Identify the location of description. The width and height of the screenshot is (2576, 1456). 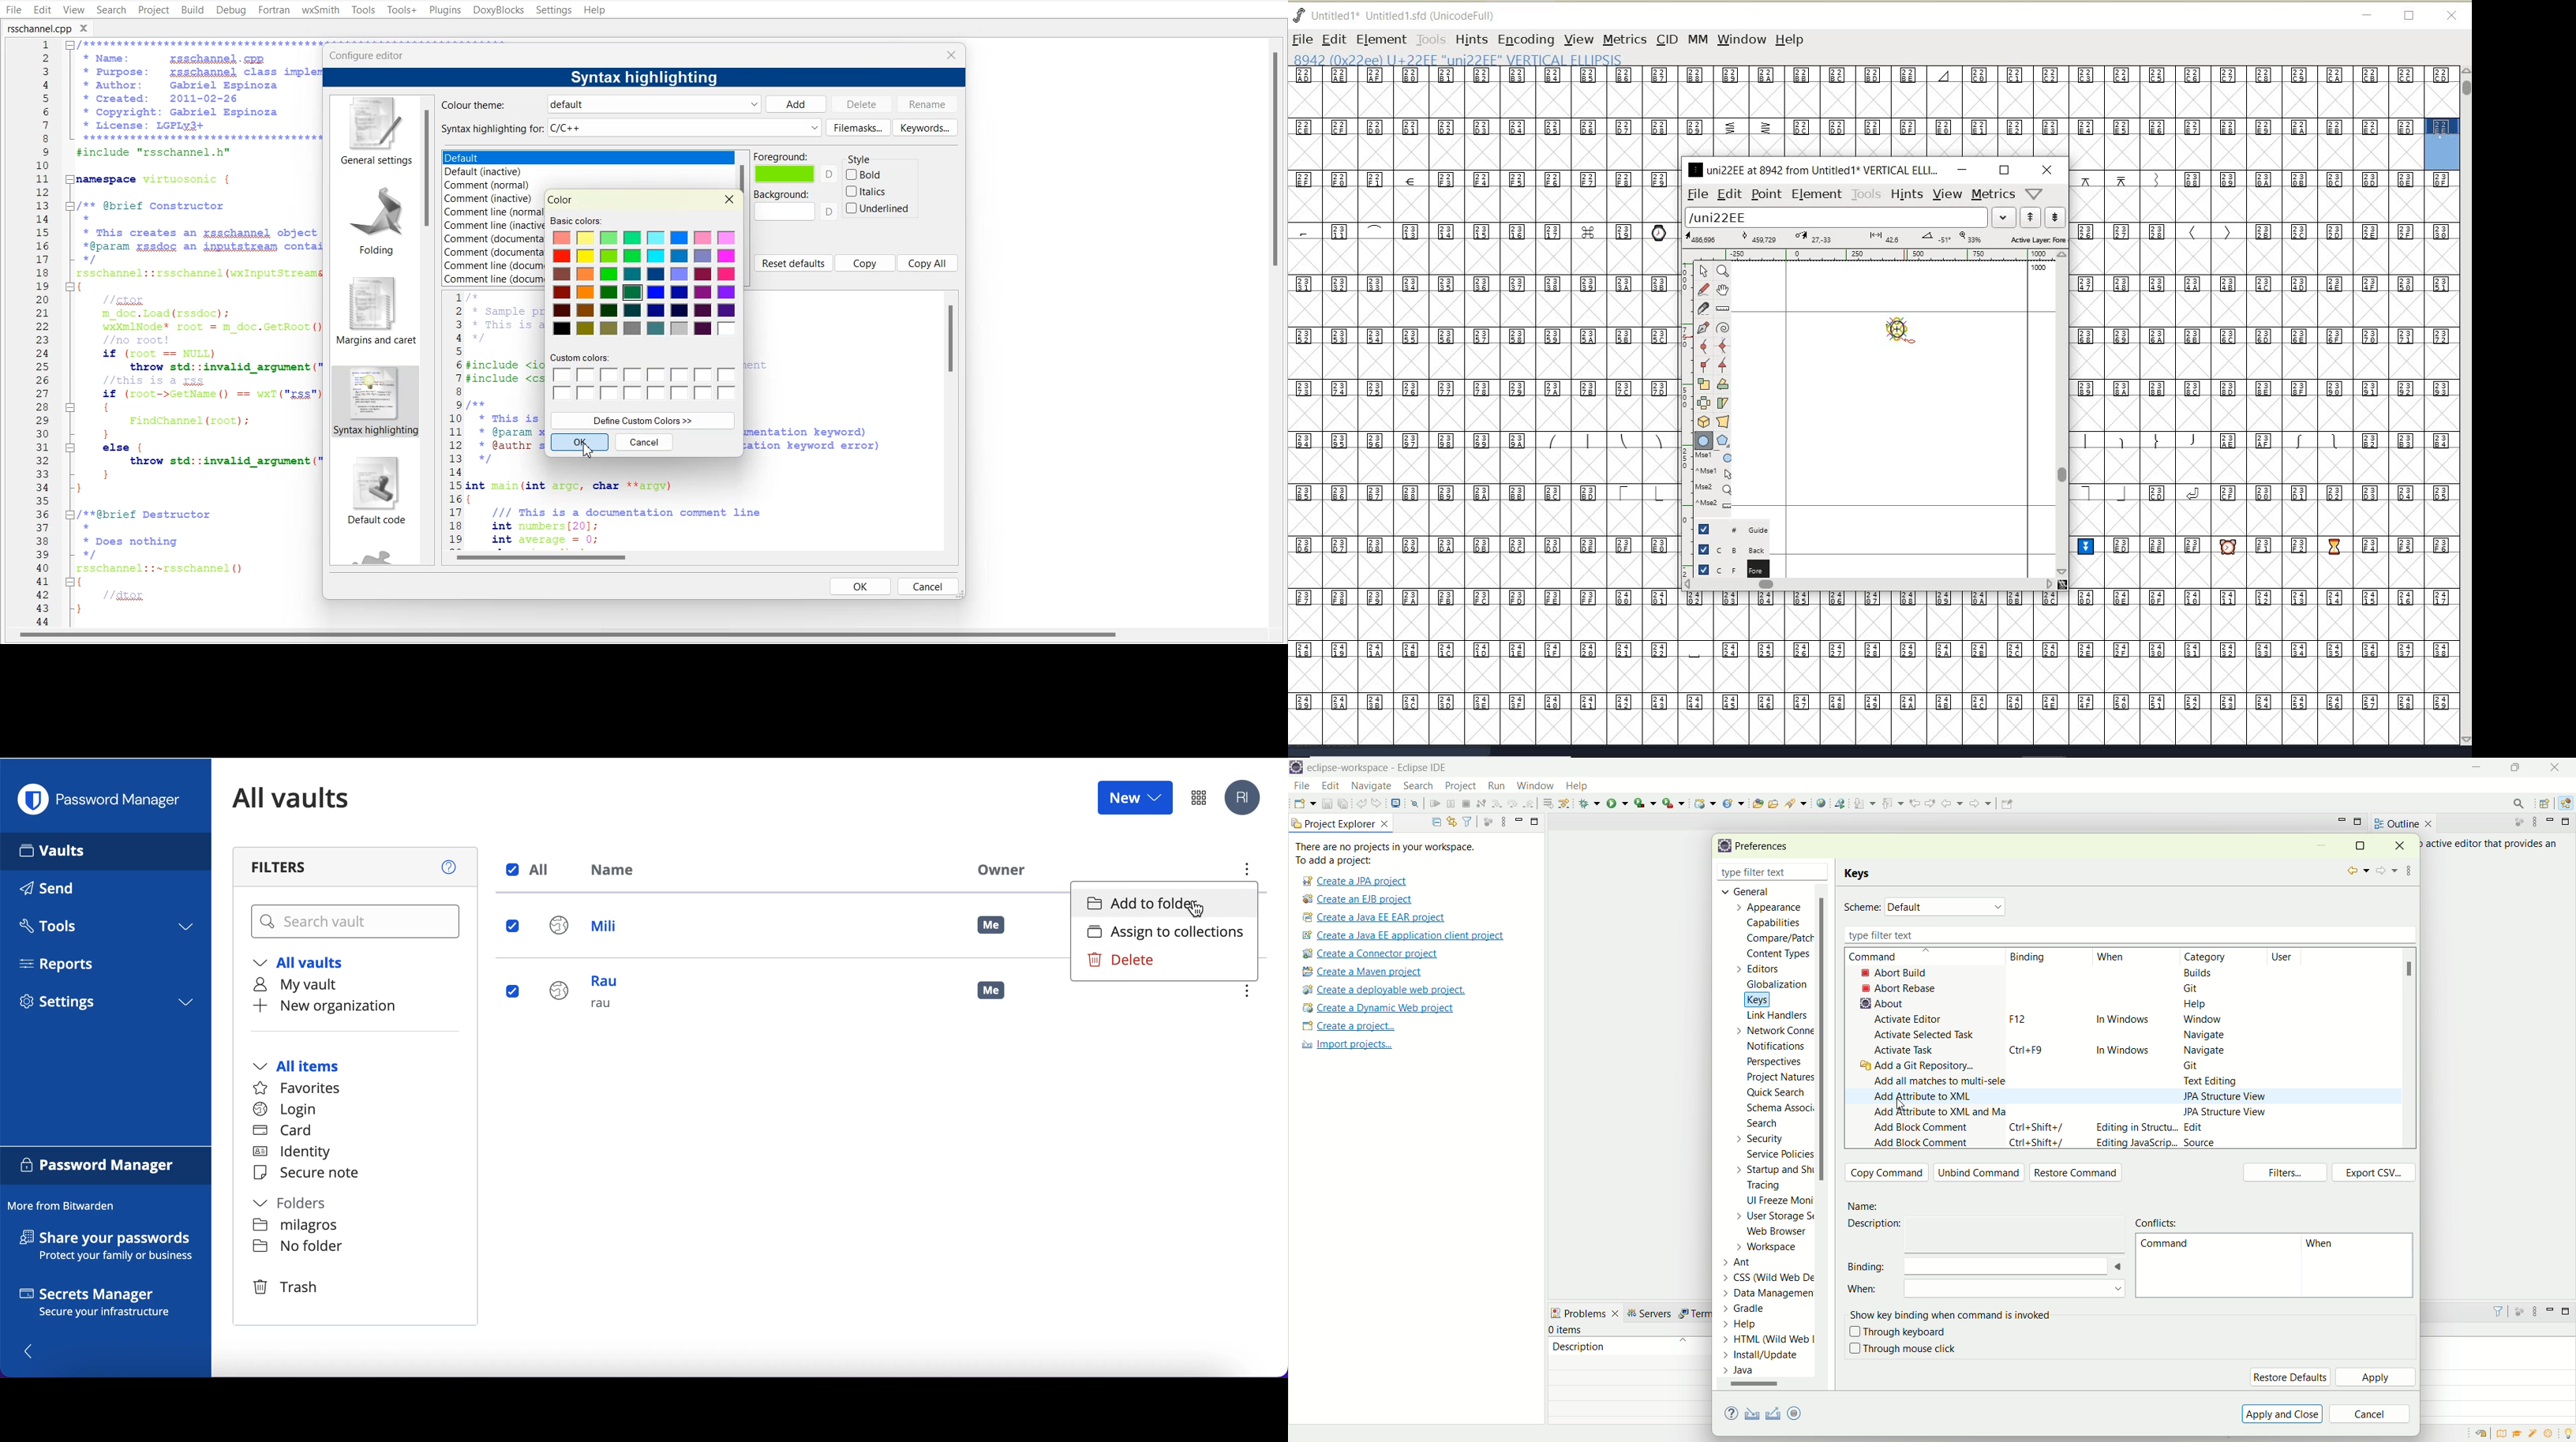
(1879, 1224).